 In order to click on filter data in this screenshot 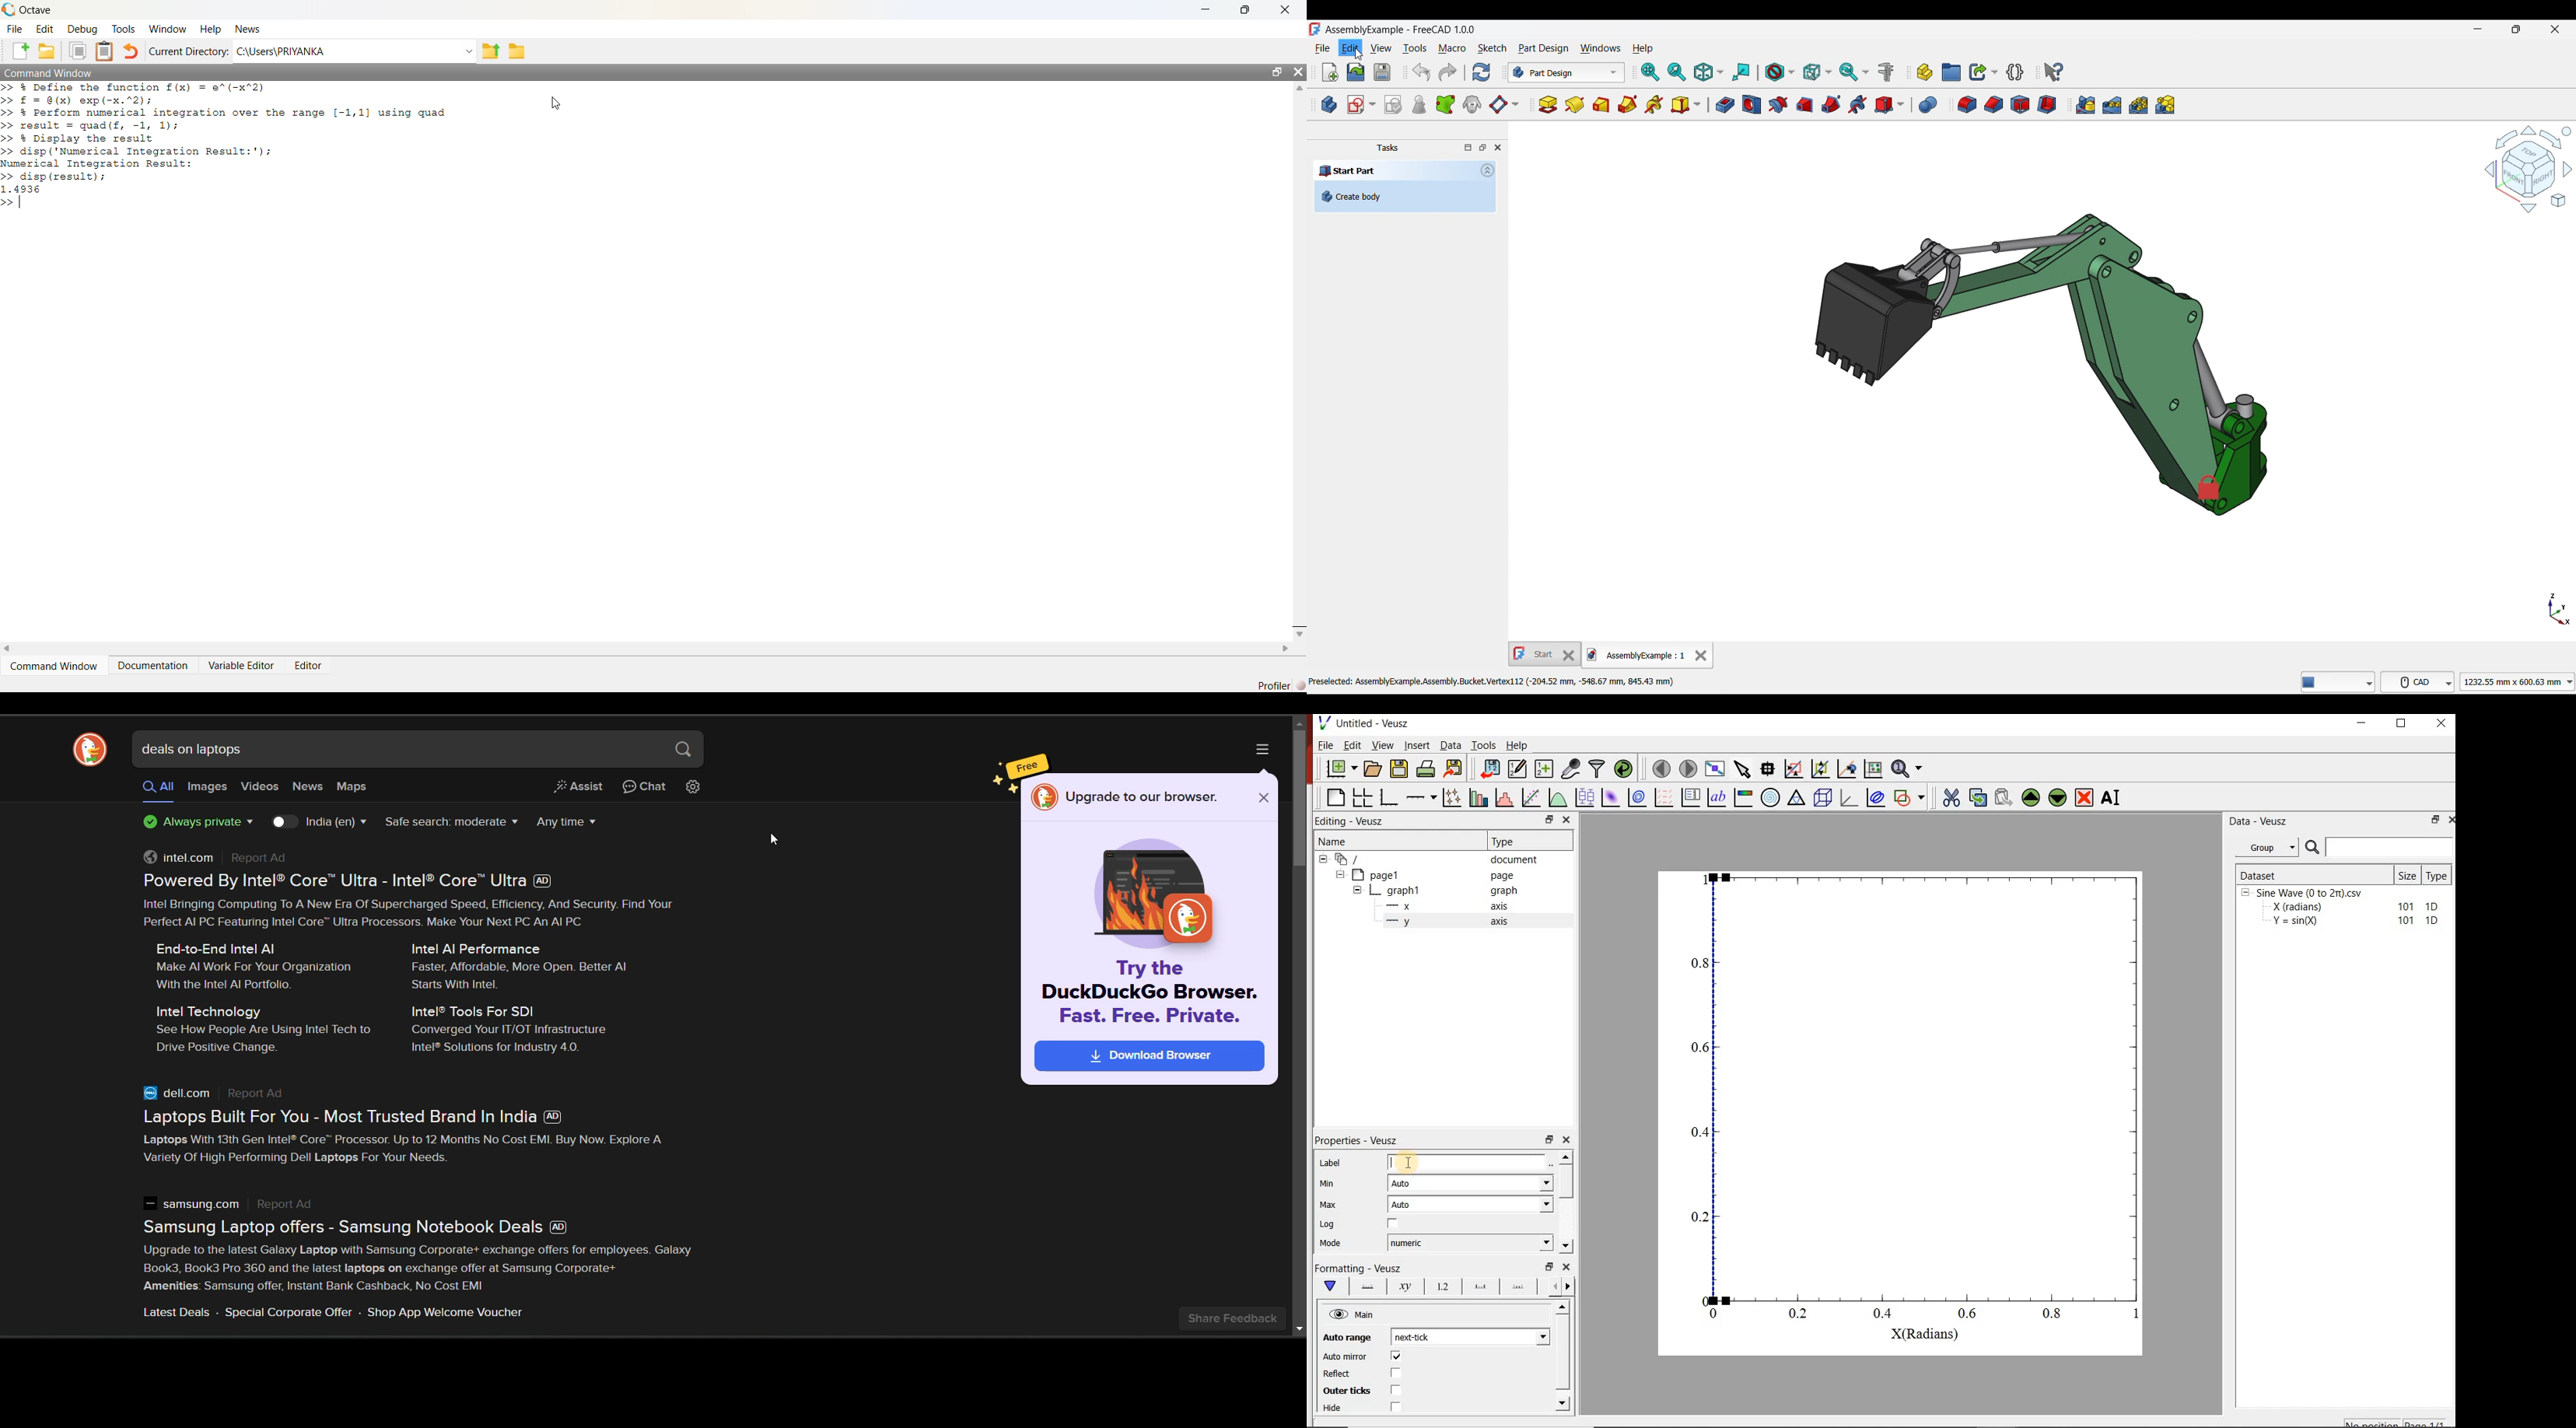, I will do `click(1598, 769)`.